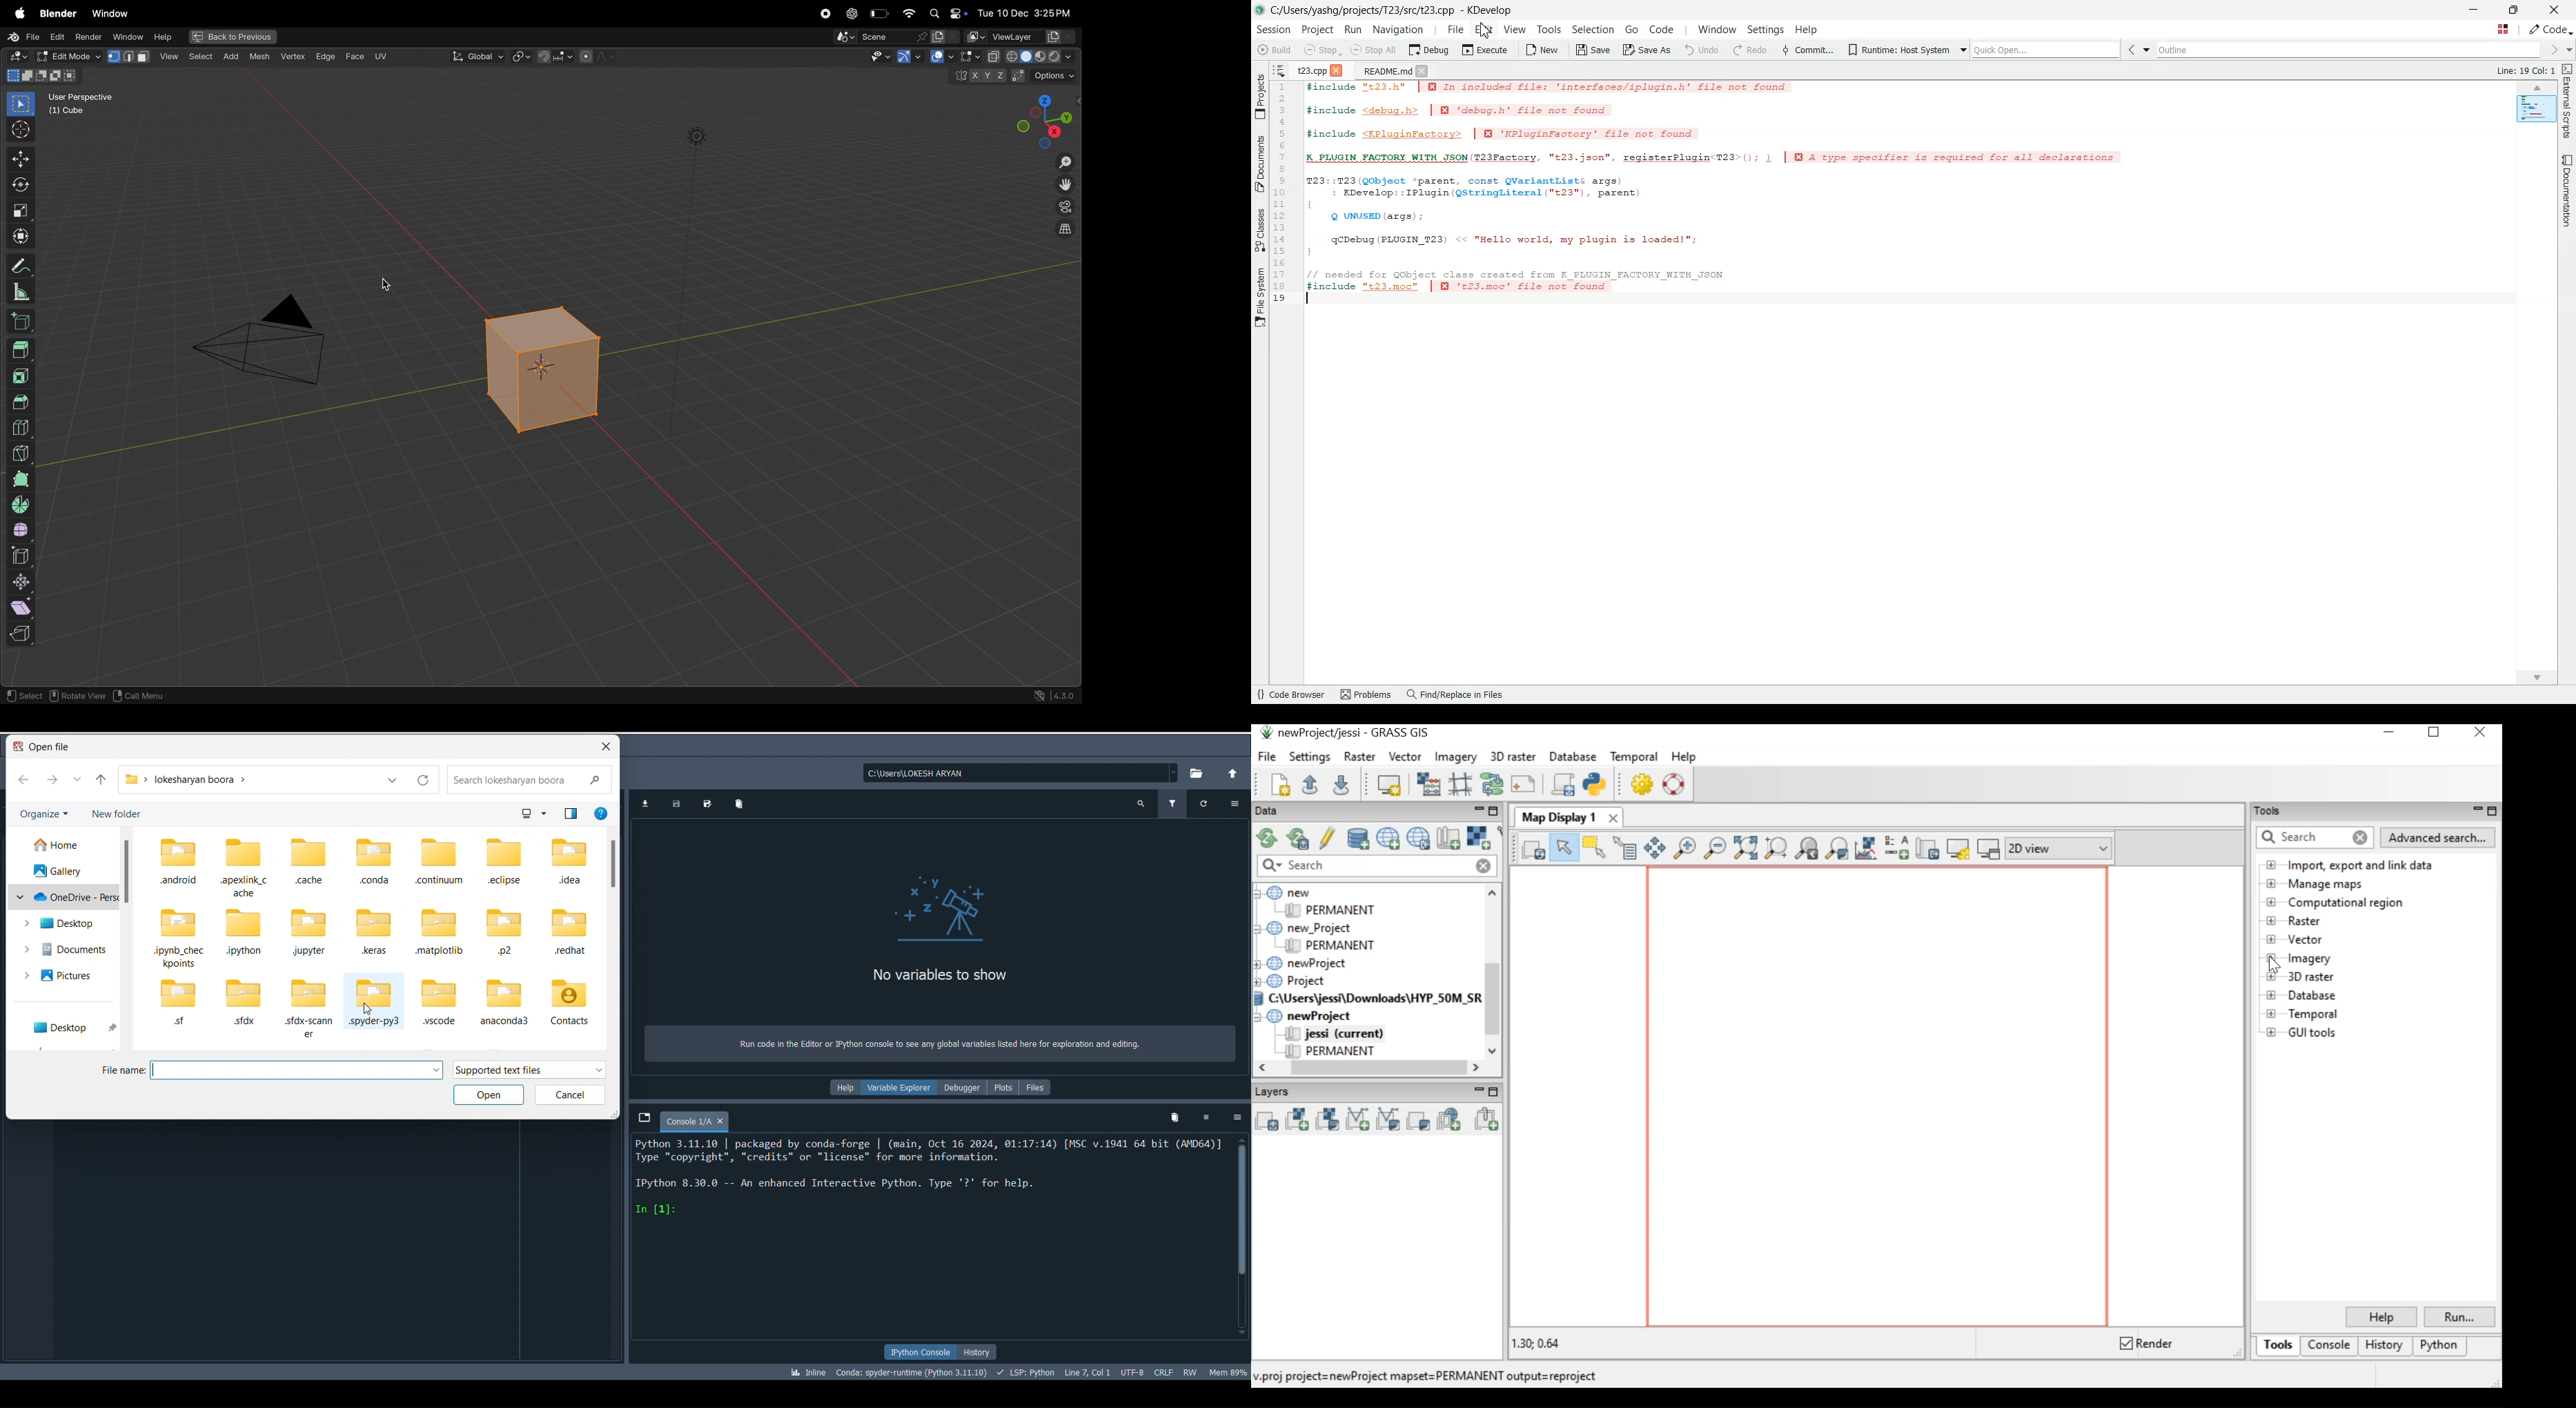 The width and height of the screenshot is (2576, 1428). What do you see at coordinates (1023, 1372) in the screenshot?
I see `Completions, linting, code folding and symbols status` at bounding box center [1023, 1372].